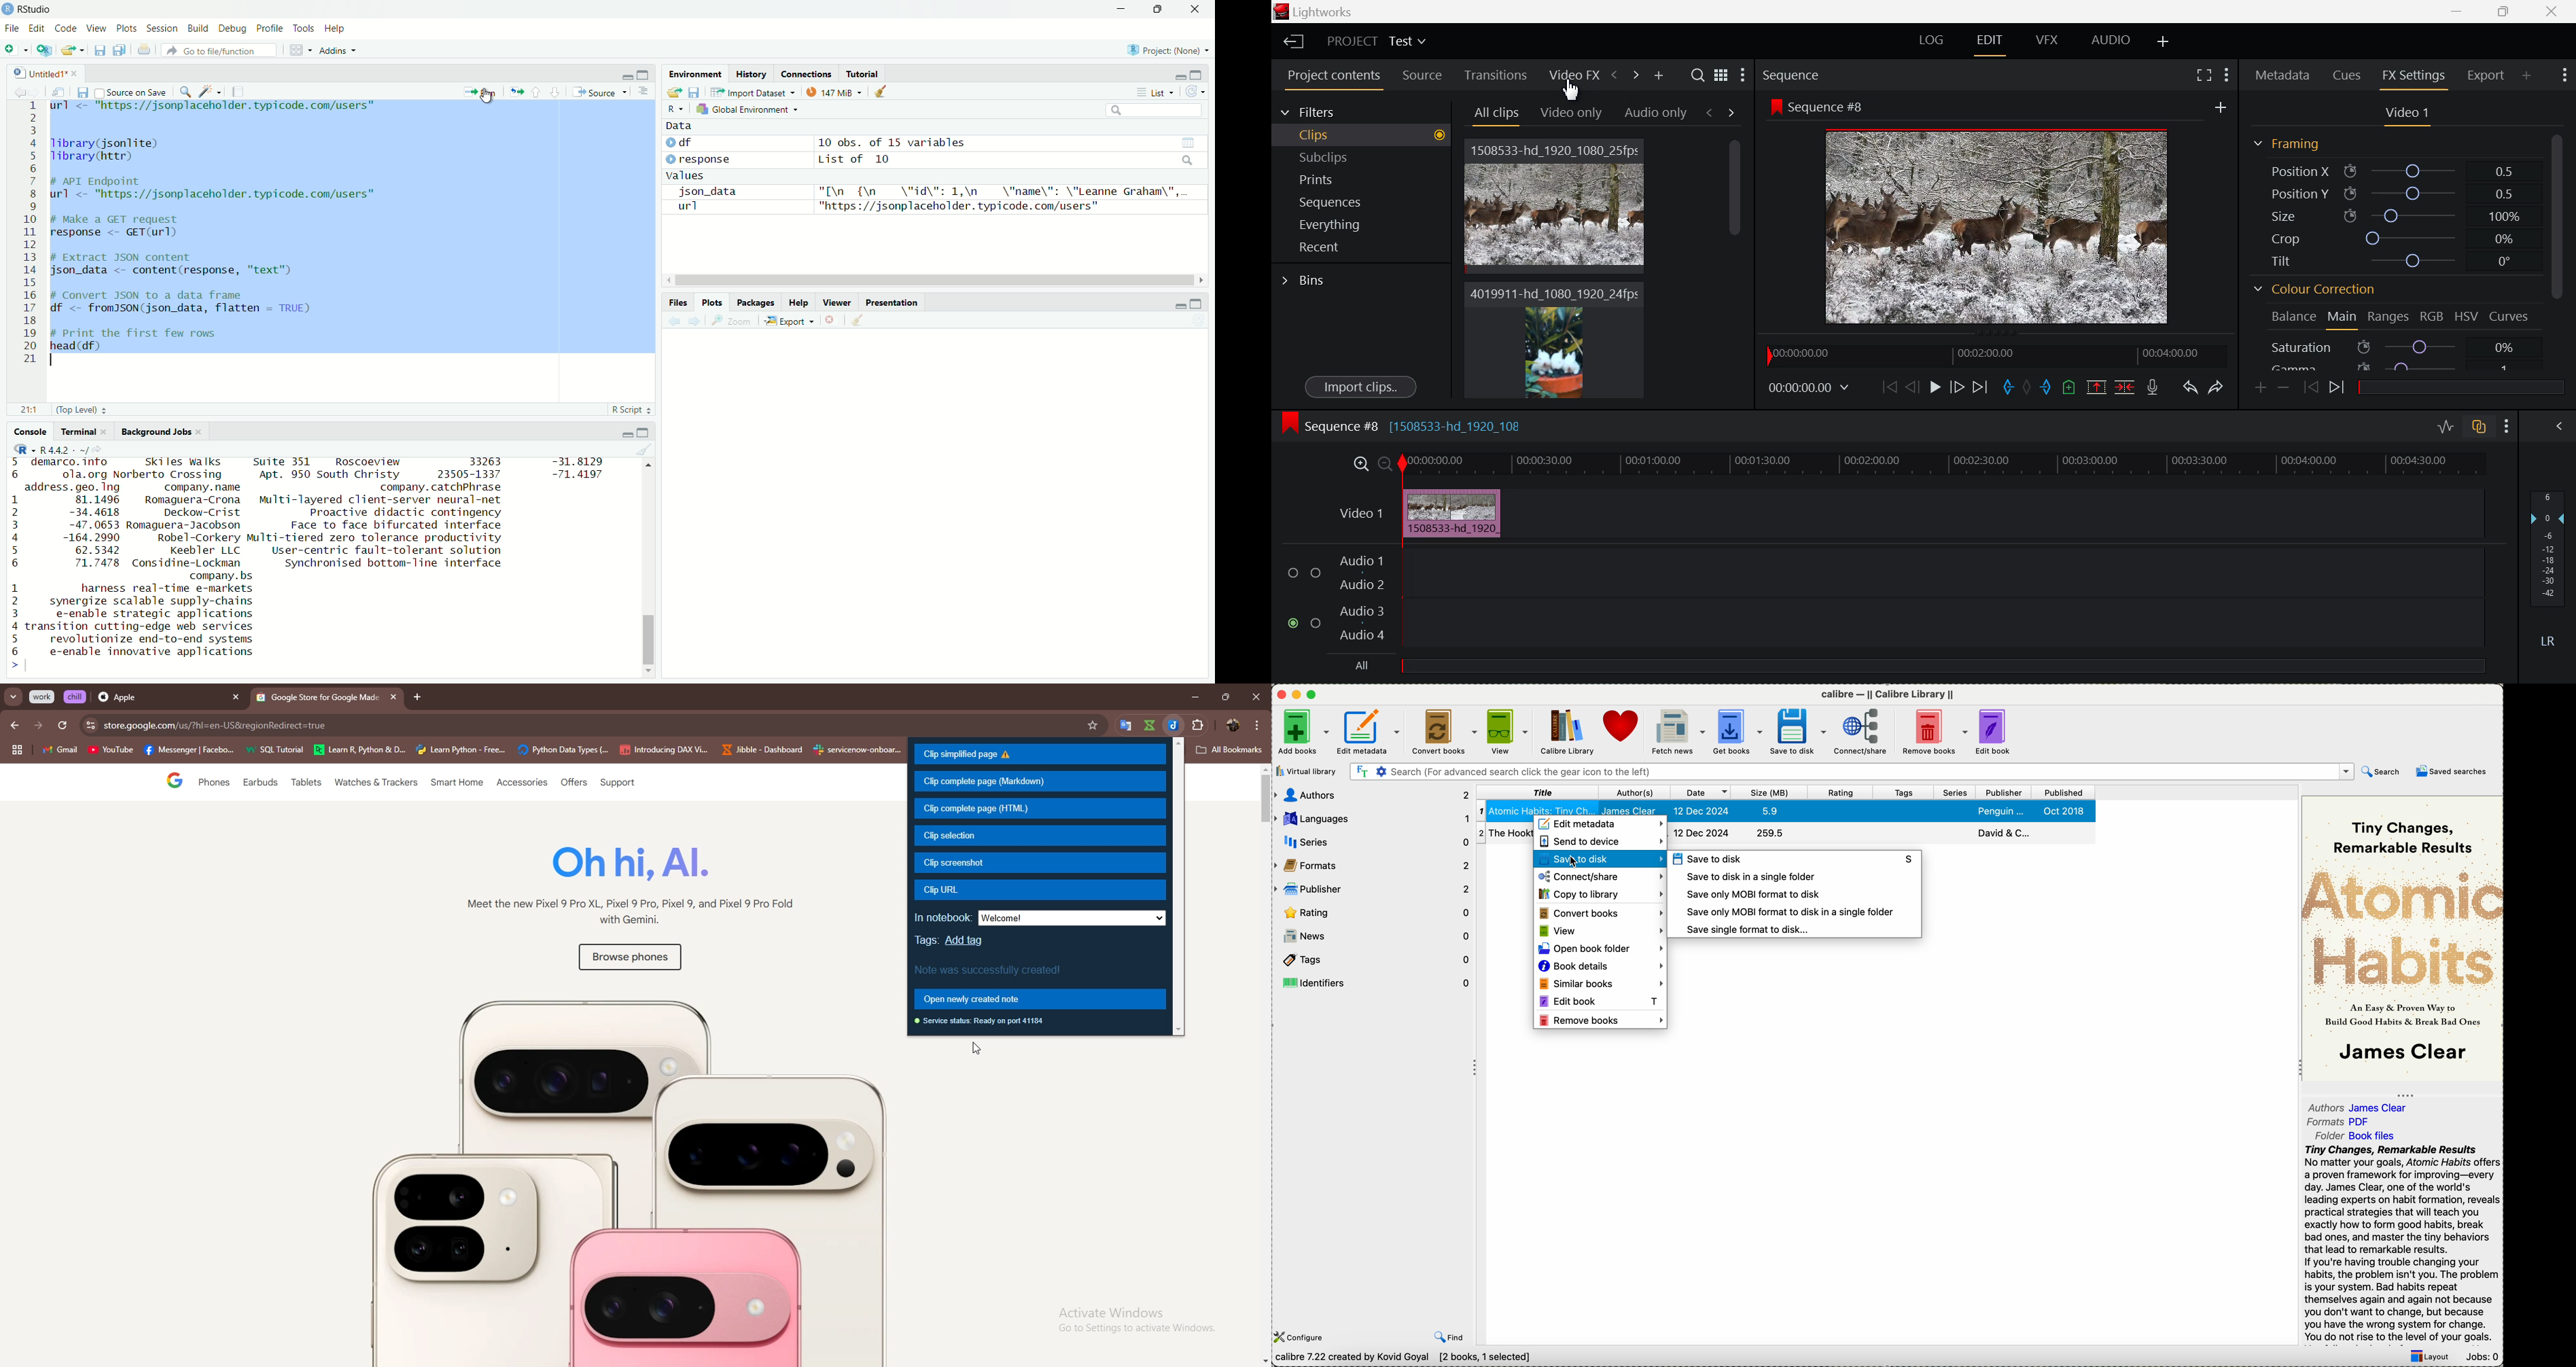 The height and width of the screenshot is (1372, 2576). What do you see at coordinates (73, 50) in the screenshot?
I see `Open Existing File` at bounding box center [73, 50].